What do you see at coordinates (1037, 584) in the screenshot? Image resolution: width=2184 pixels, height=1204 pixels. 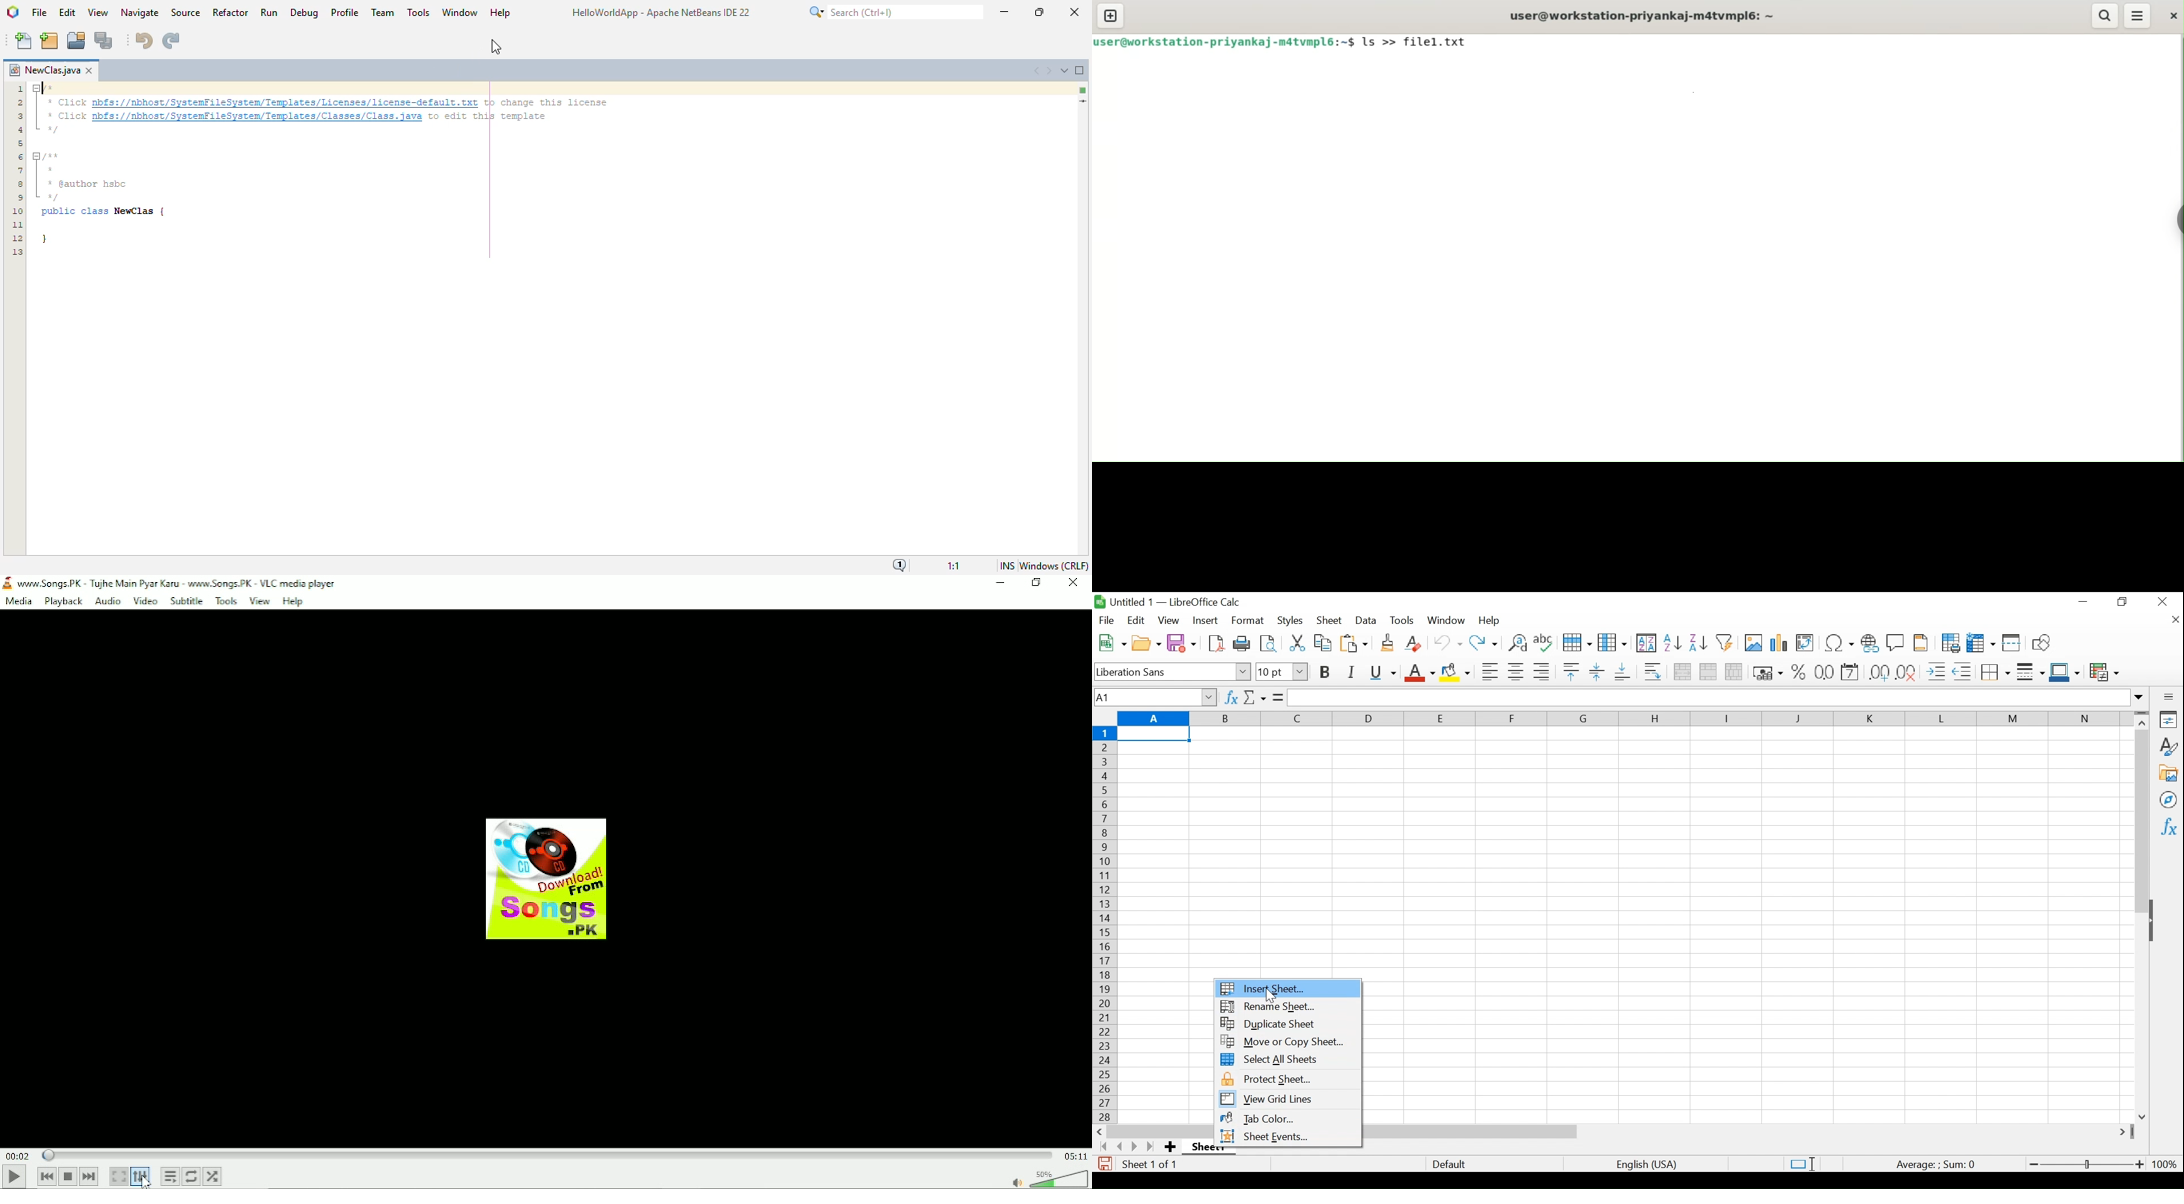 I see `Restore down` at bounding box center [1037, 584].